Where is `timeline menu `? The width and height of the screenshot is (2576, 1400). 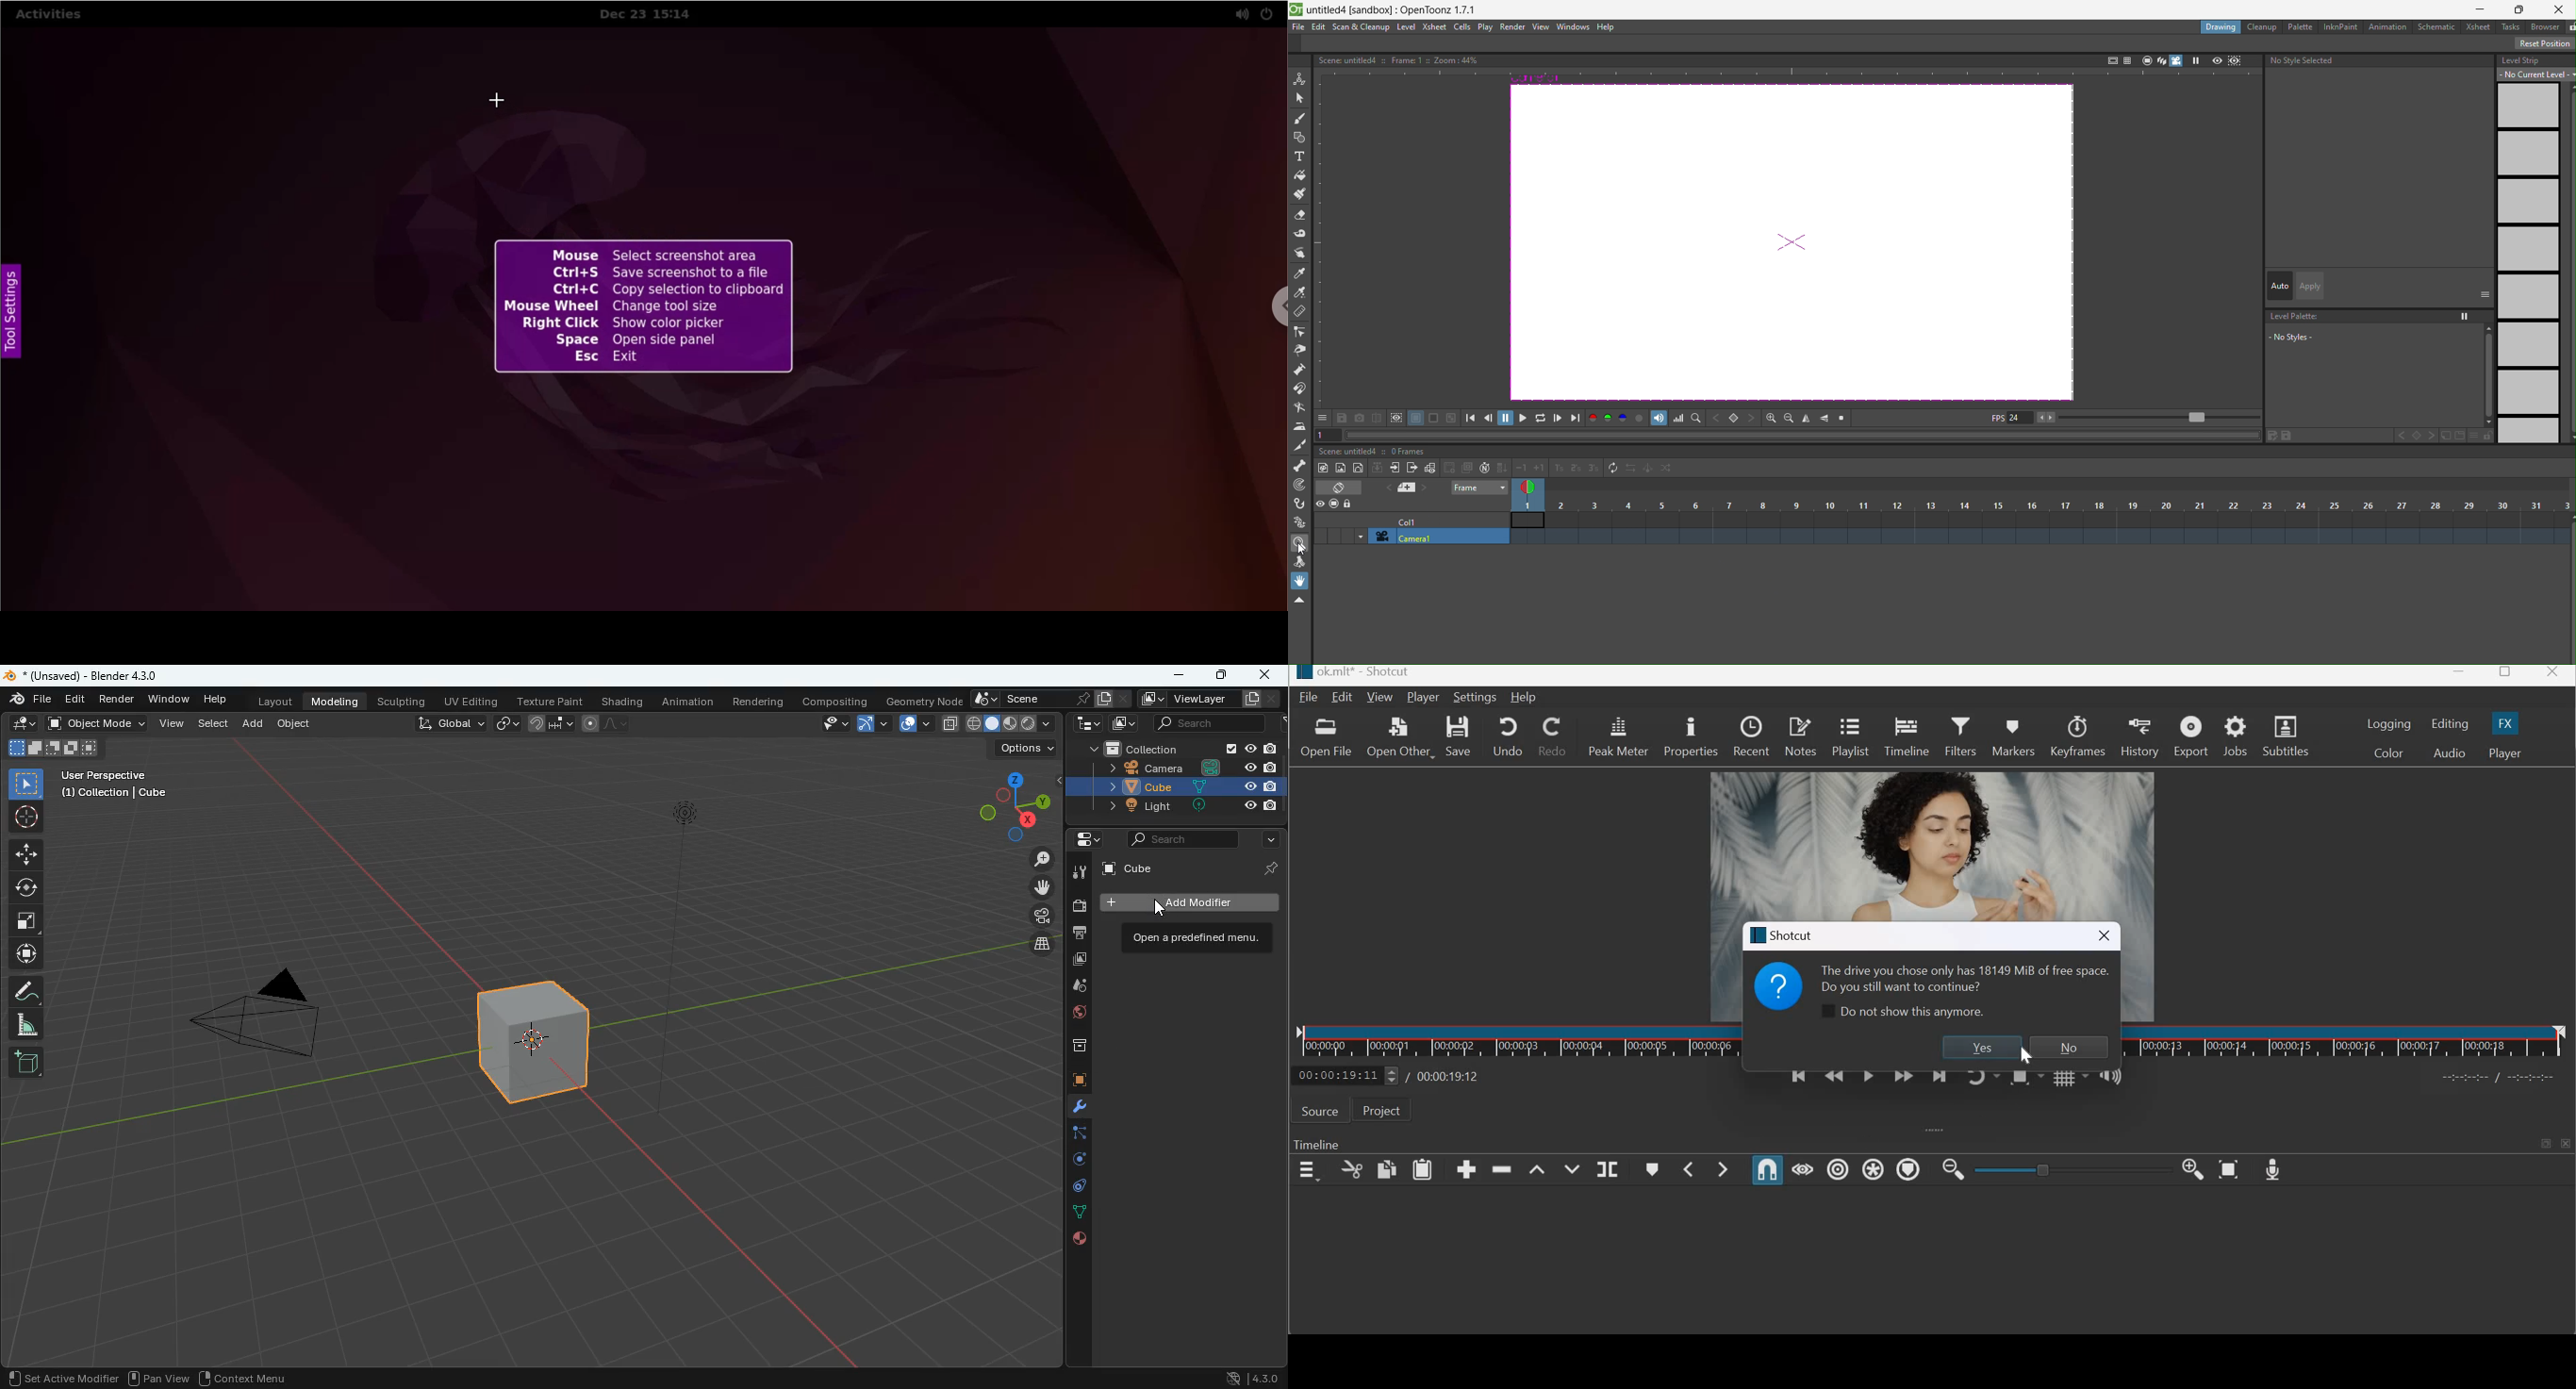
timeline menu  is located at coordinates (1311, 1171).